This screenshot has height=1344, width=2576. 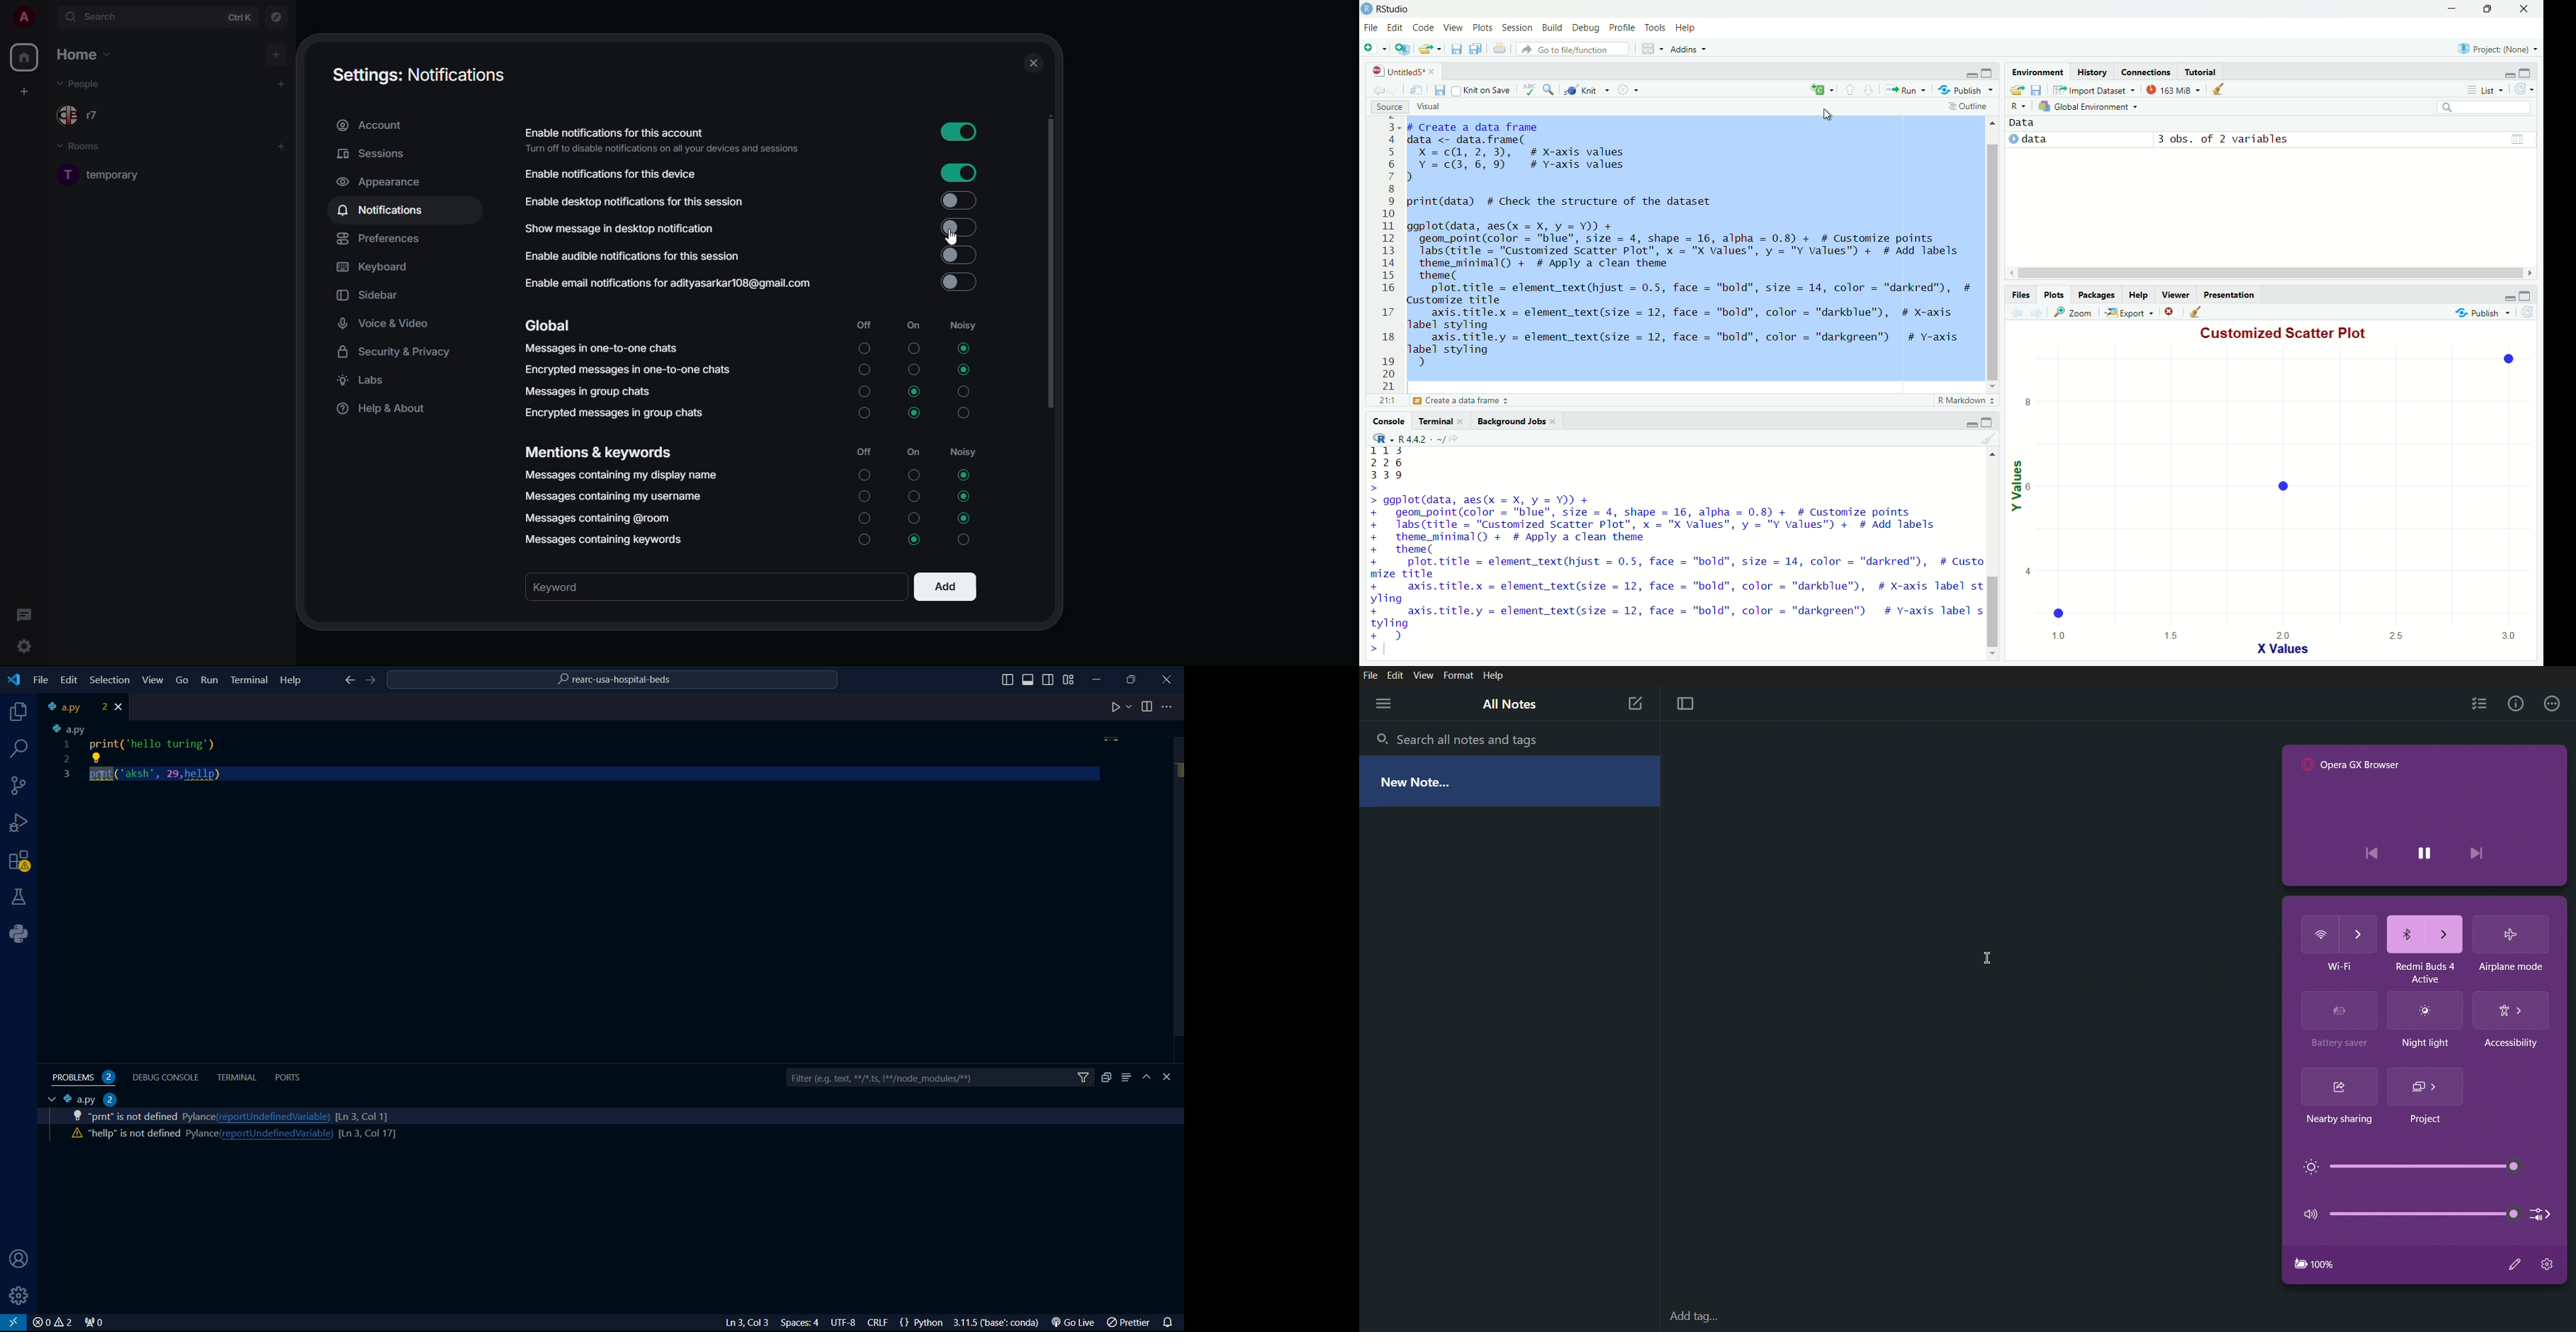 I want to click on Zoom, so click(x=2072, y=313).